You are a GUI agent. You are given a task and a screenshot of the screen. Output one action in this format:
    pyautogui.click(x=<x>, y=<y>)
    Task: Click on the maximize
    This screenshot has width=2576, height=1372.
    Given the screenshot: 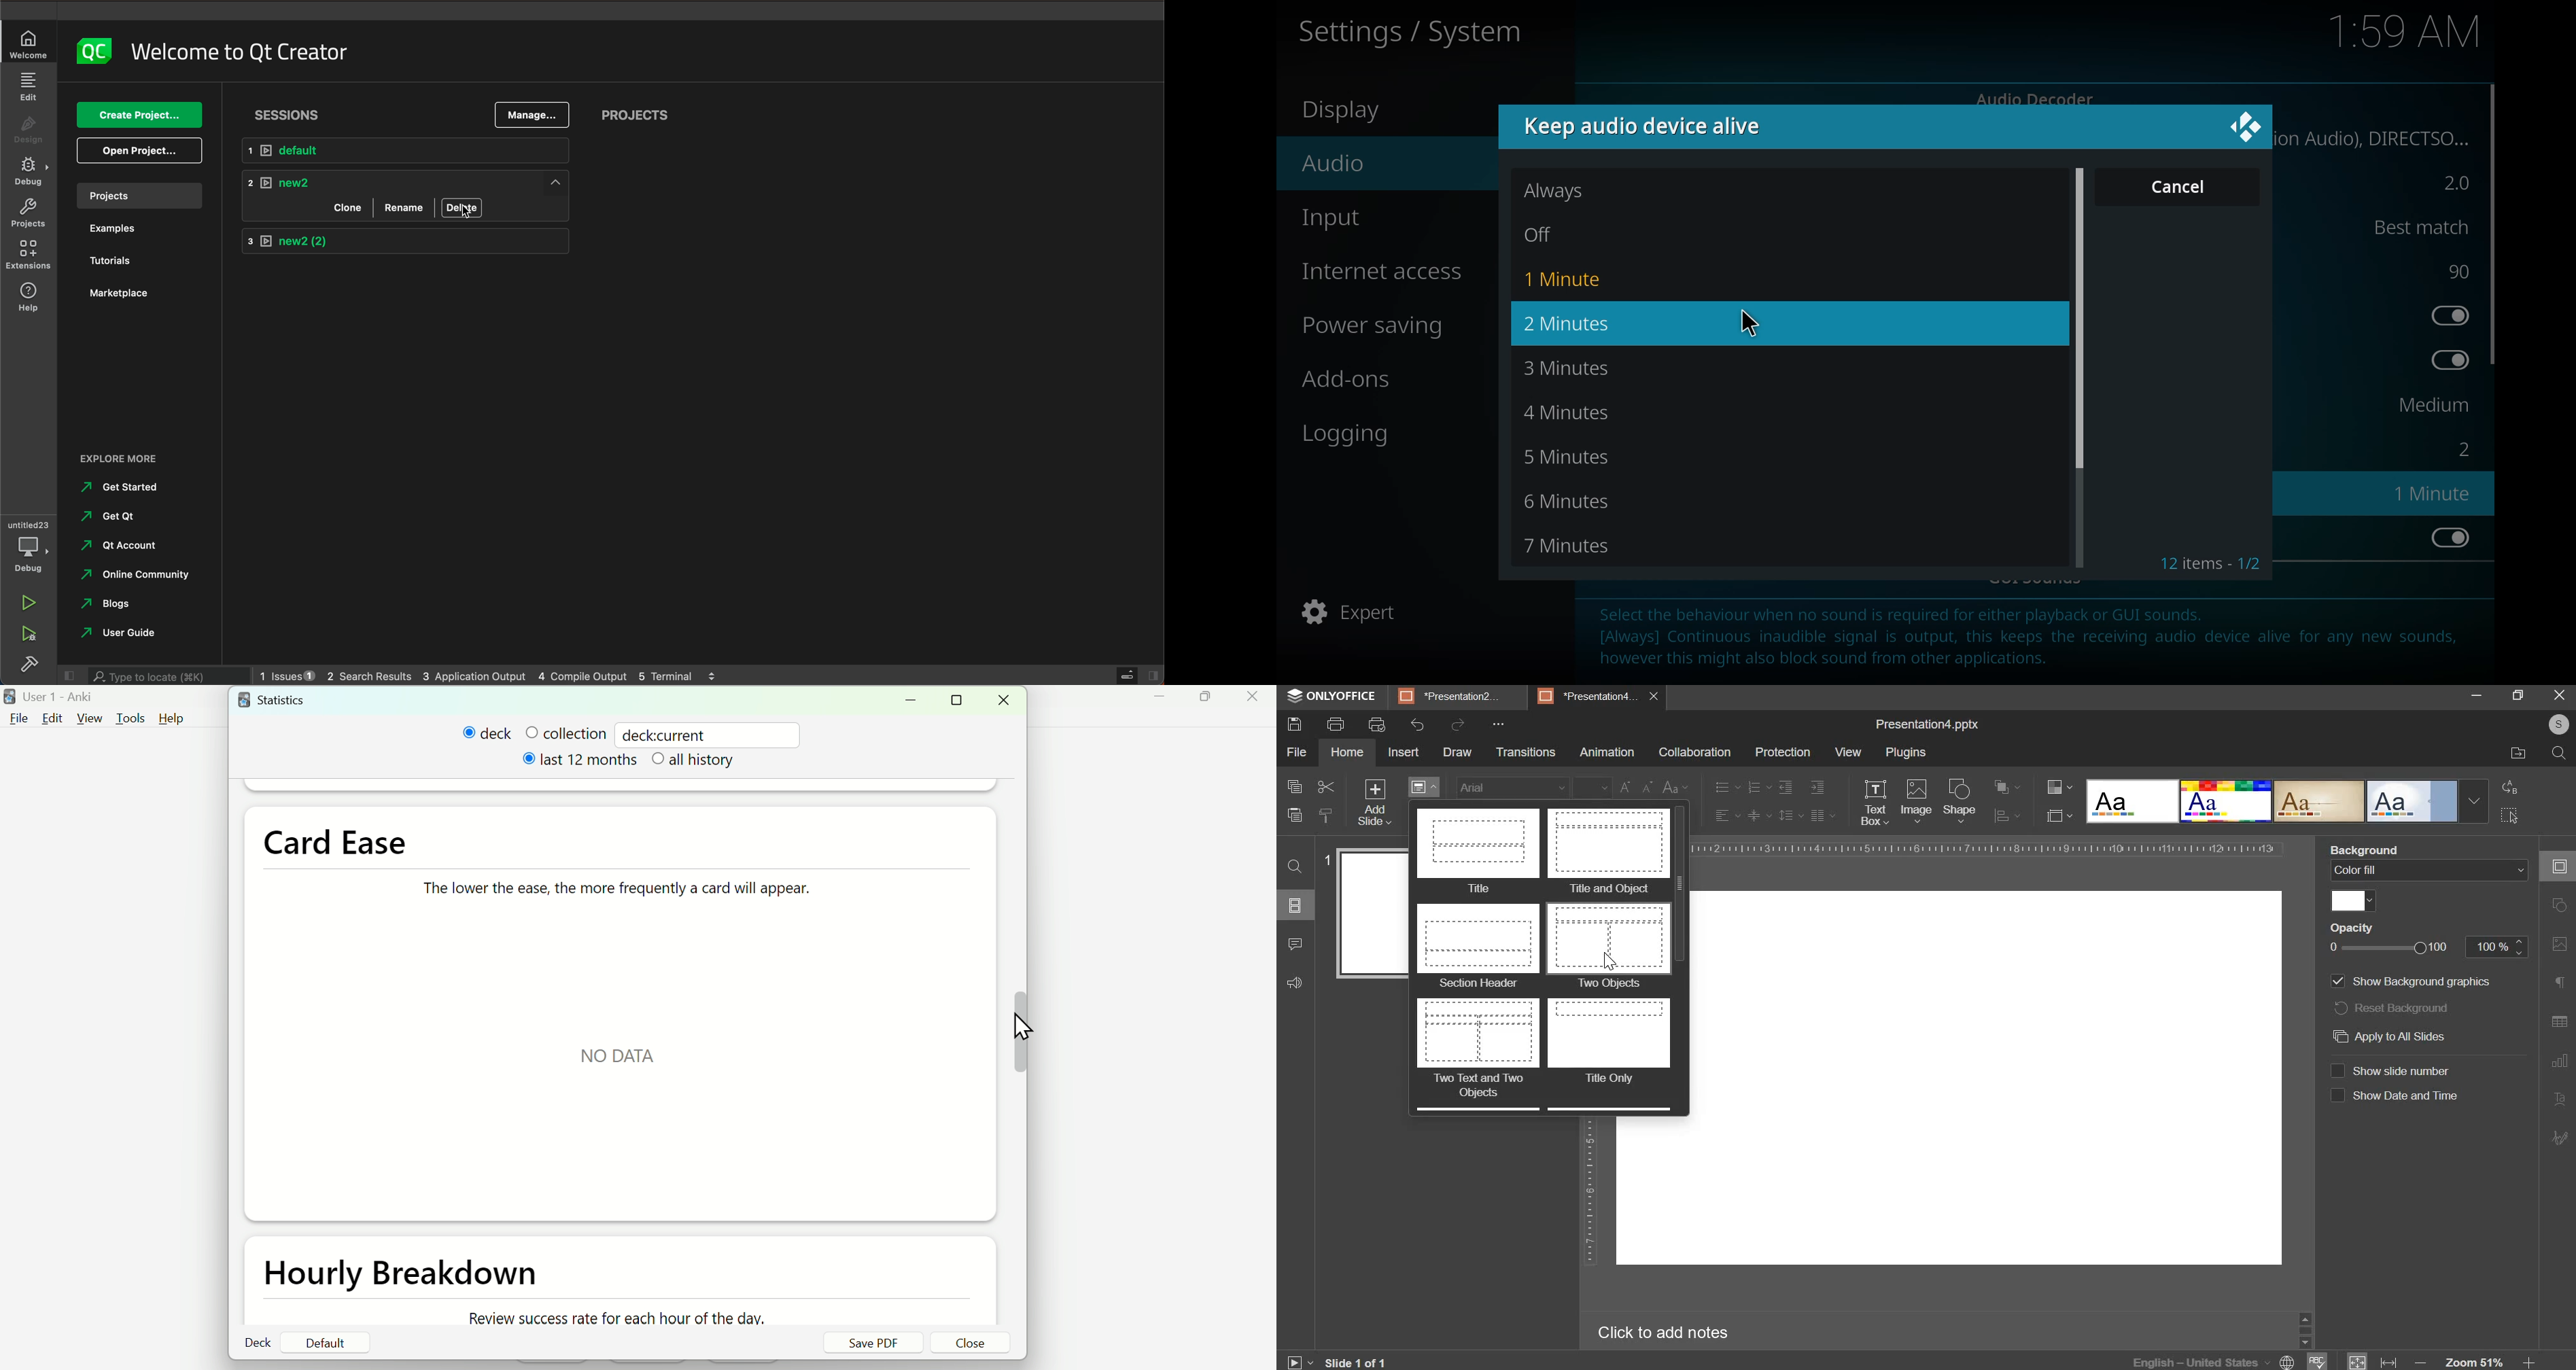 What is the action you would take?
    pyautogui.click(x=2520, y=695)
    